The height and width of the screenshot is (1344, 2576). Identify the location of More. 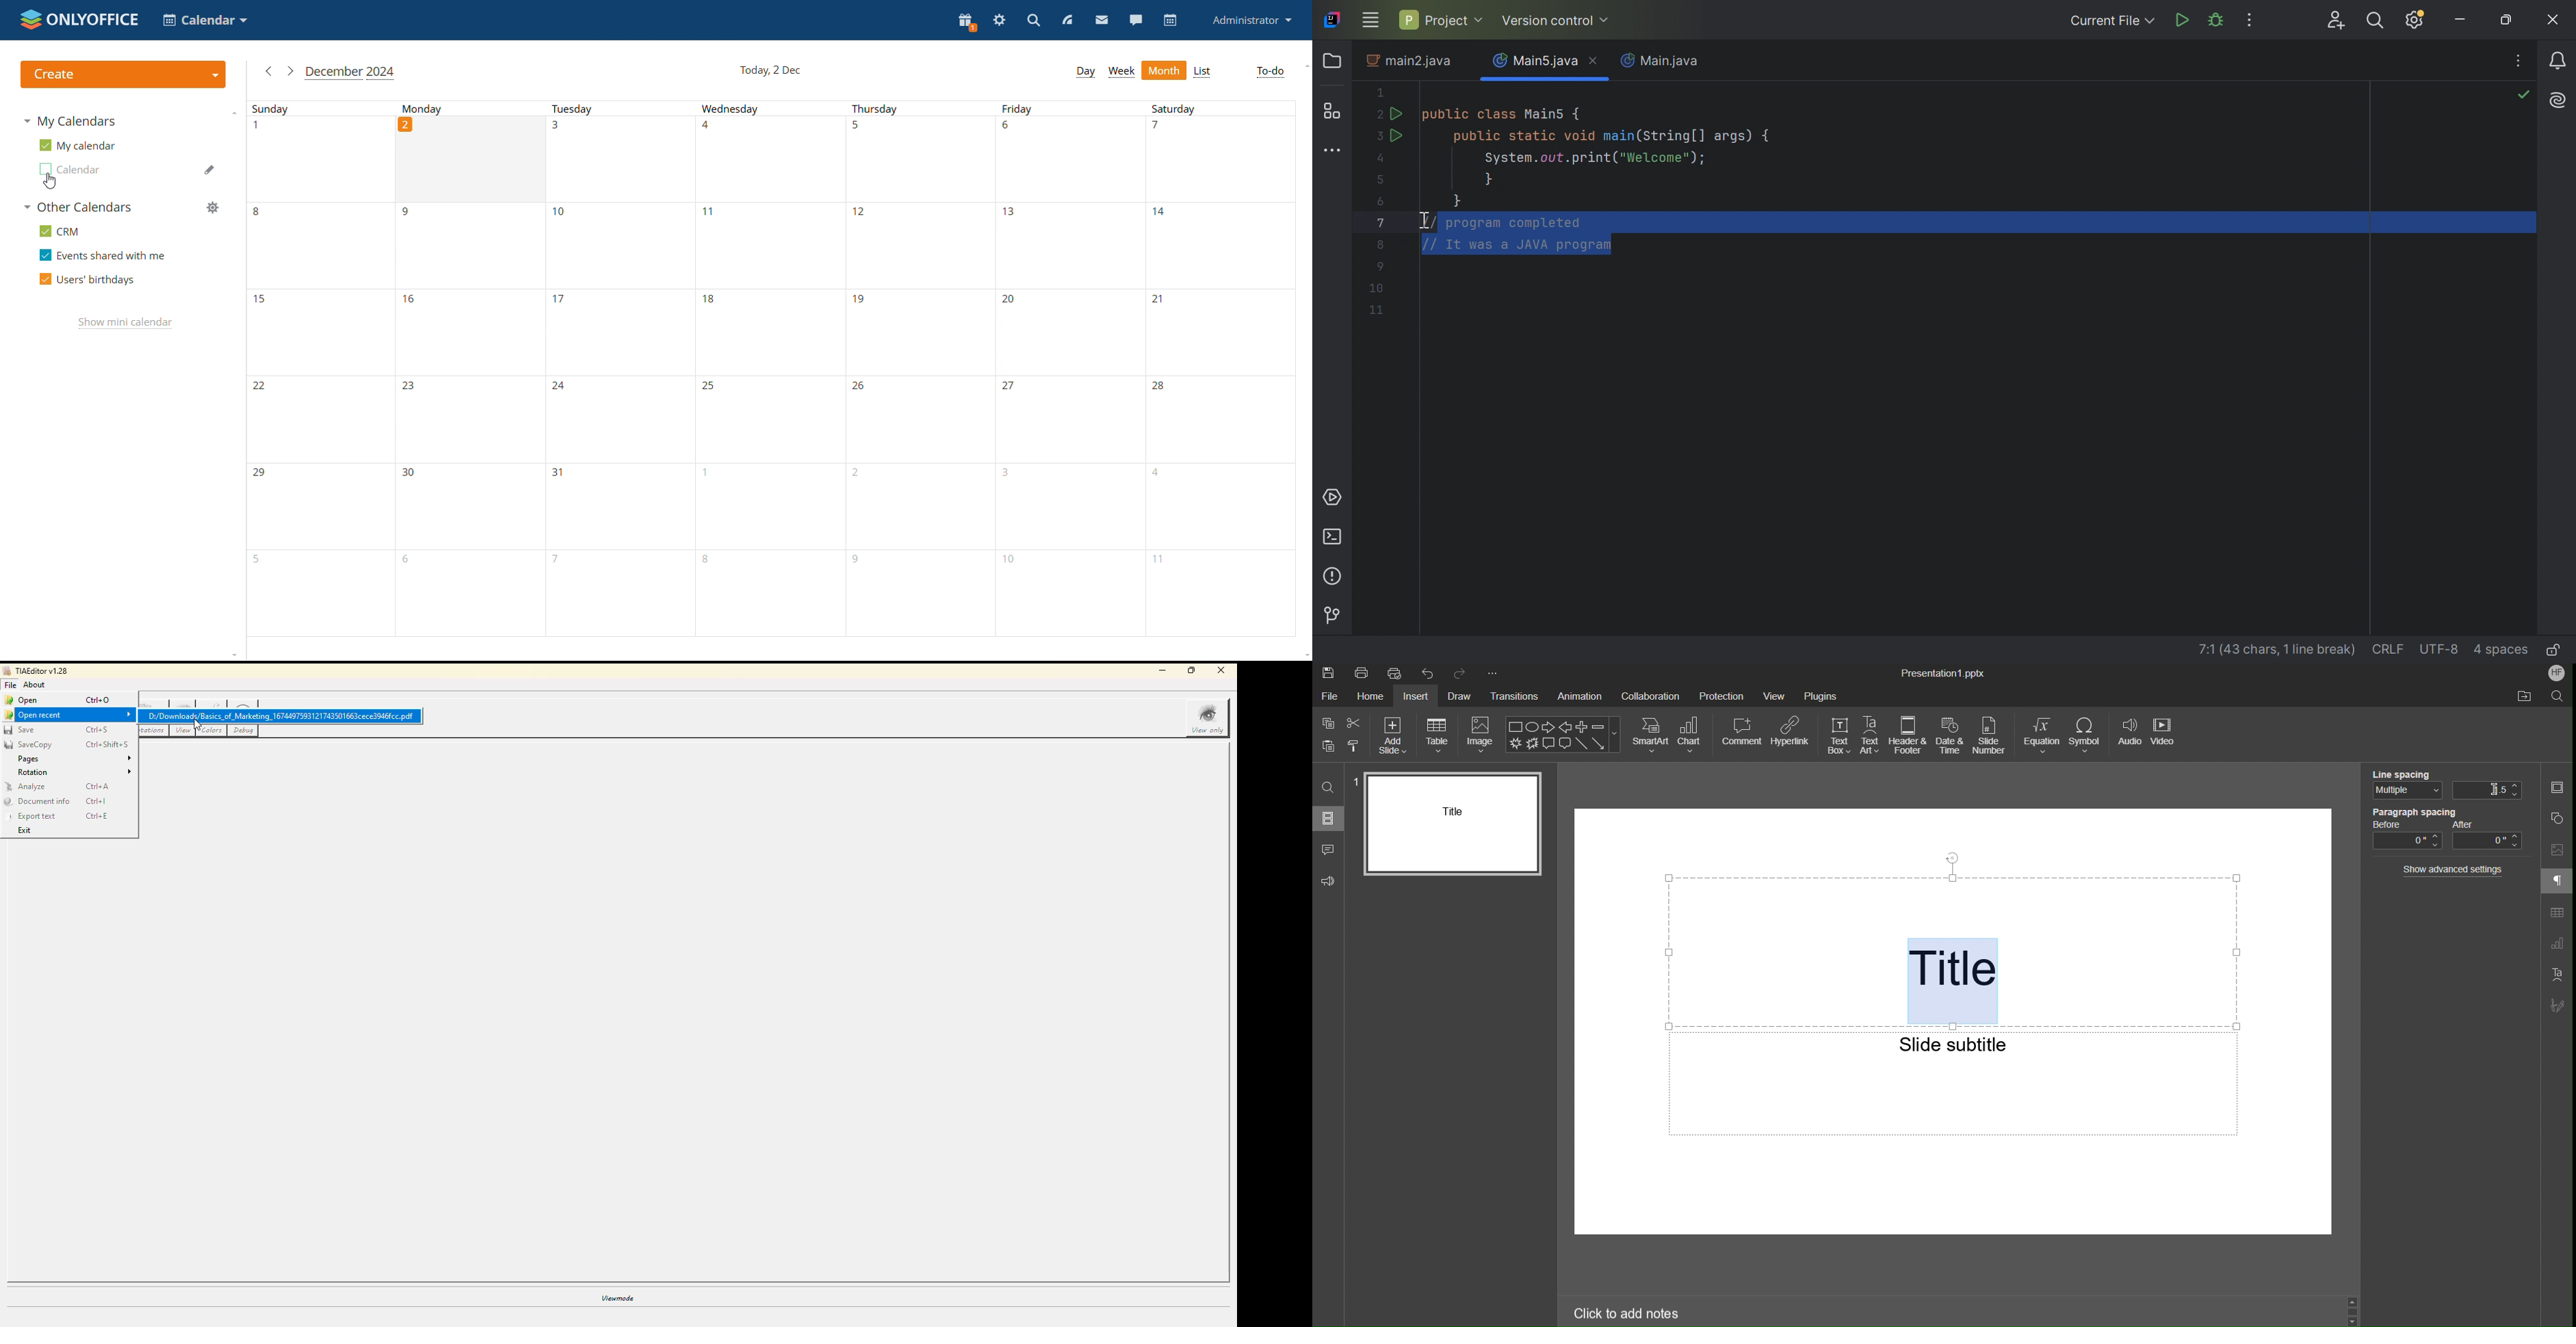
(1496, 675).